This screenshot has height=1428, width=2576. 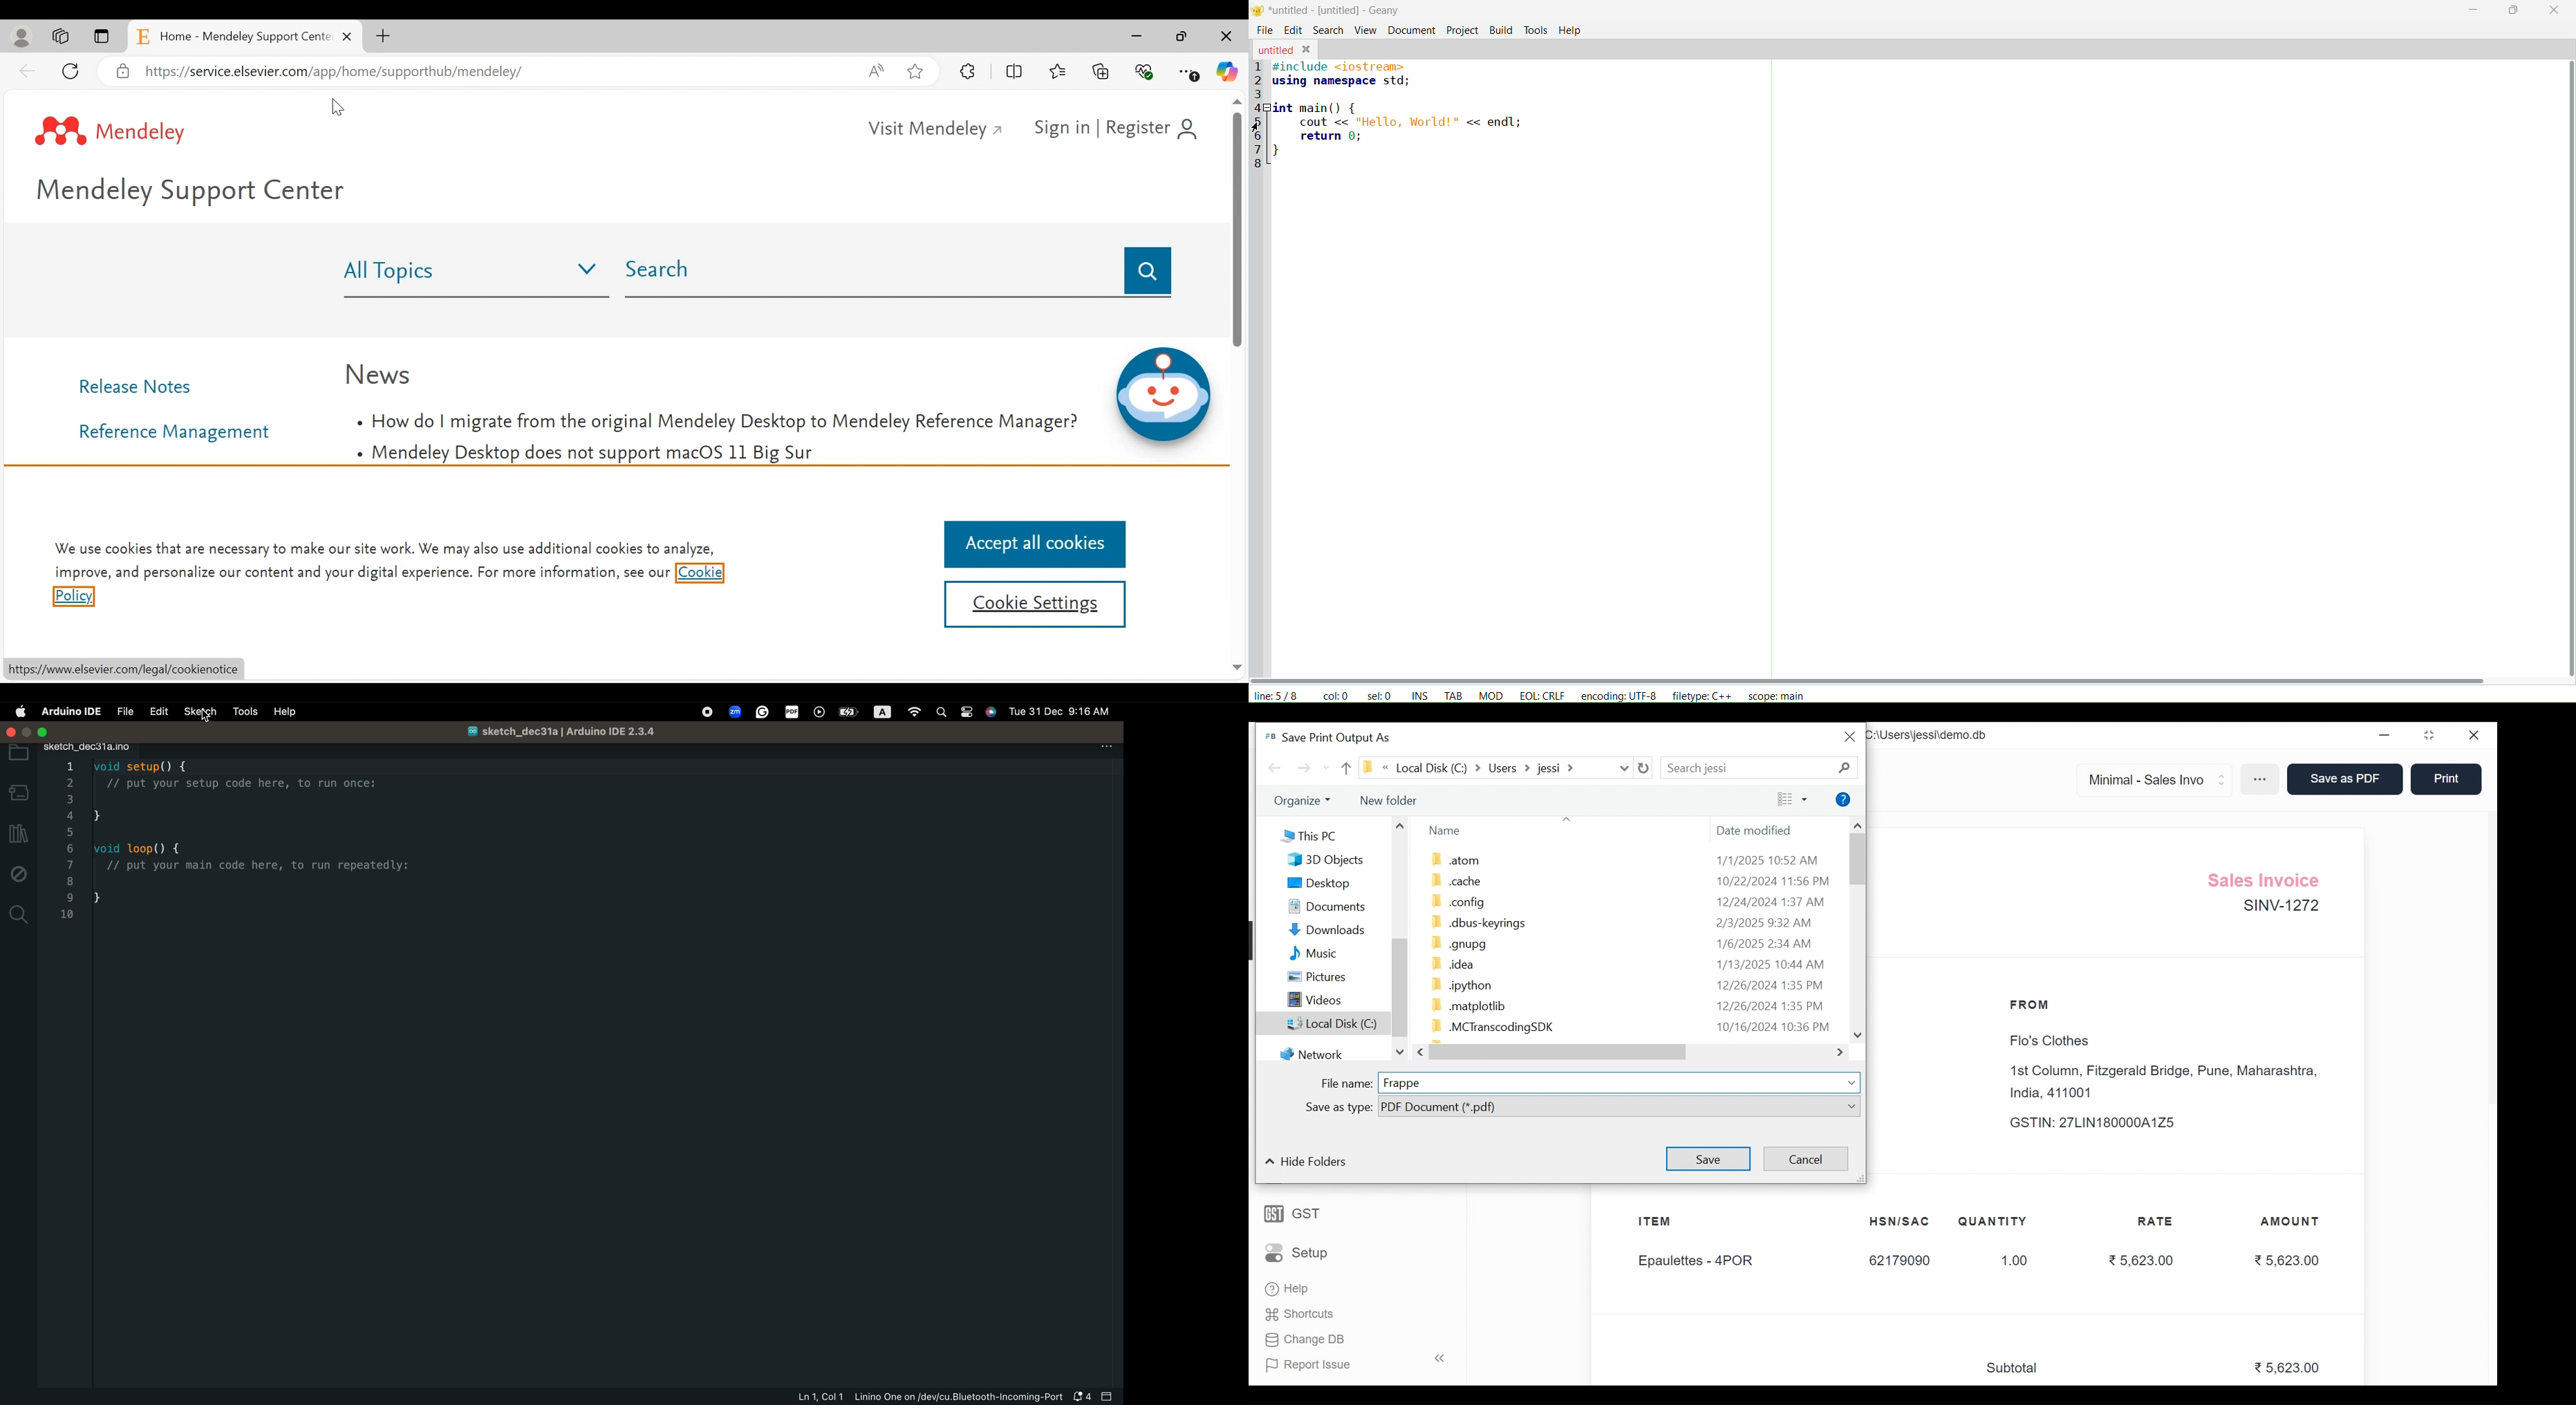 What do you see at coordinates (1312, 998) in the screenshot?
I see `Videos` at bounding box center [1312, 998].